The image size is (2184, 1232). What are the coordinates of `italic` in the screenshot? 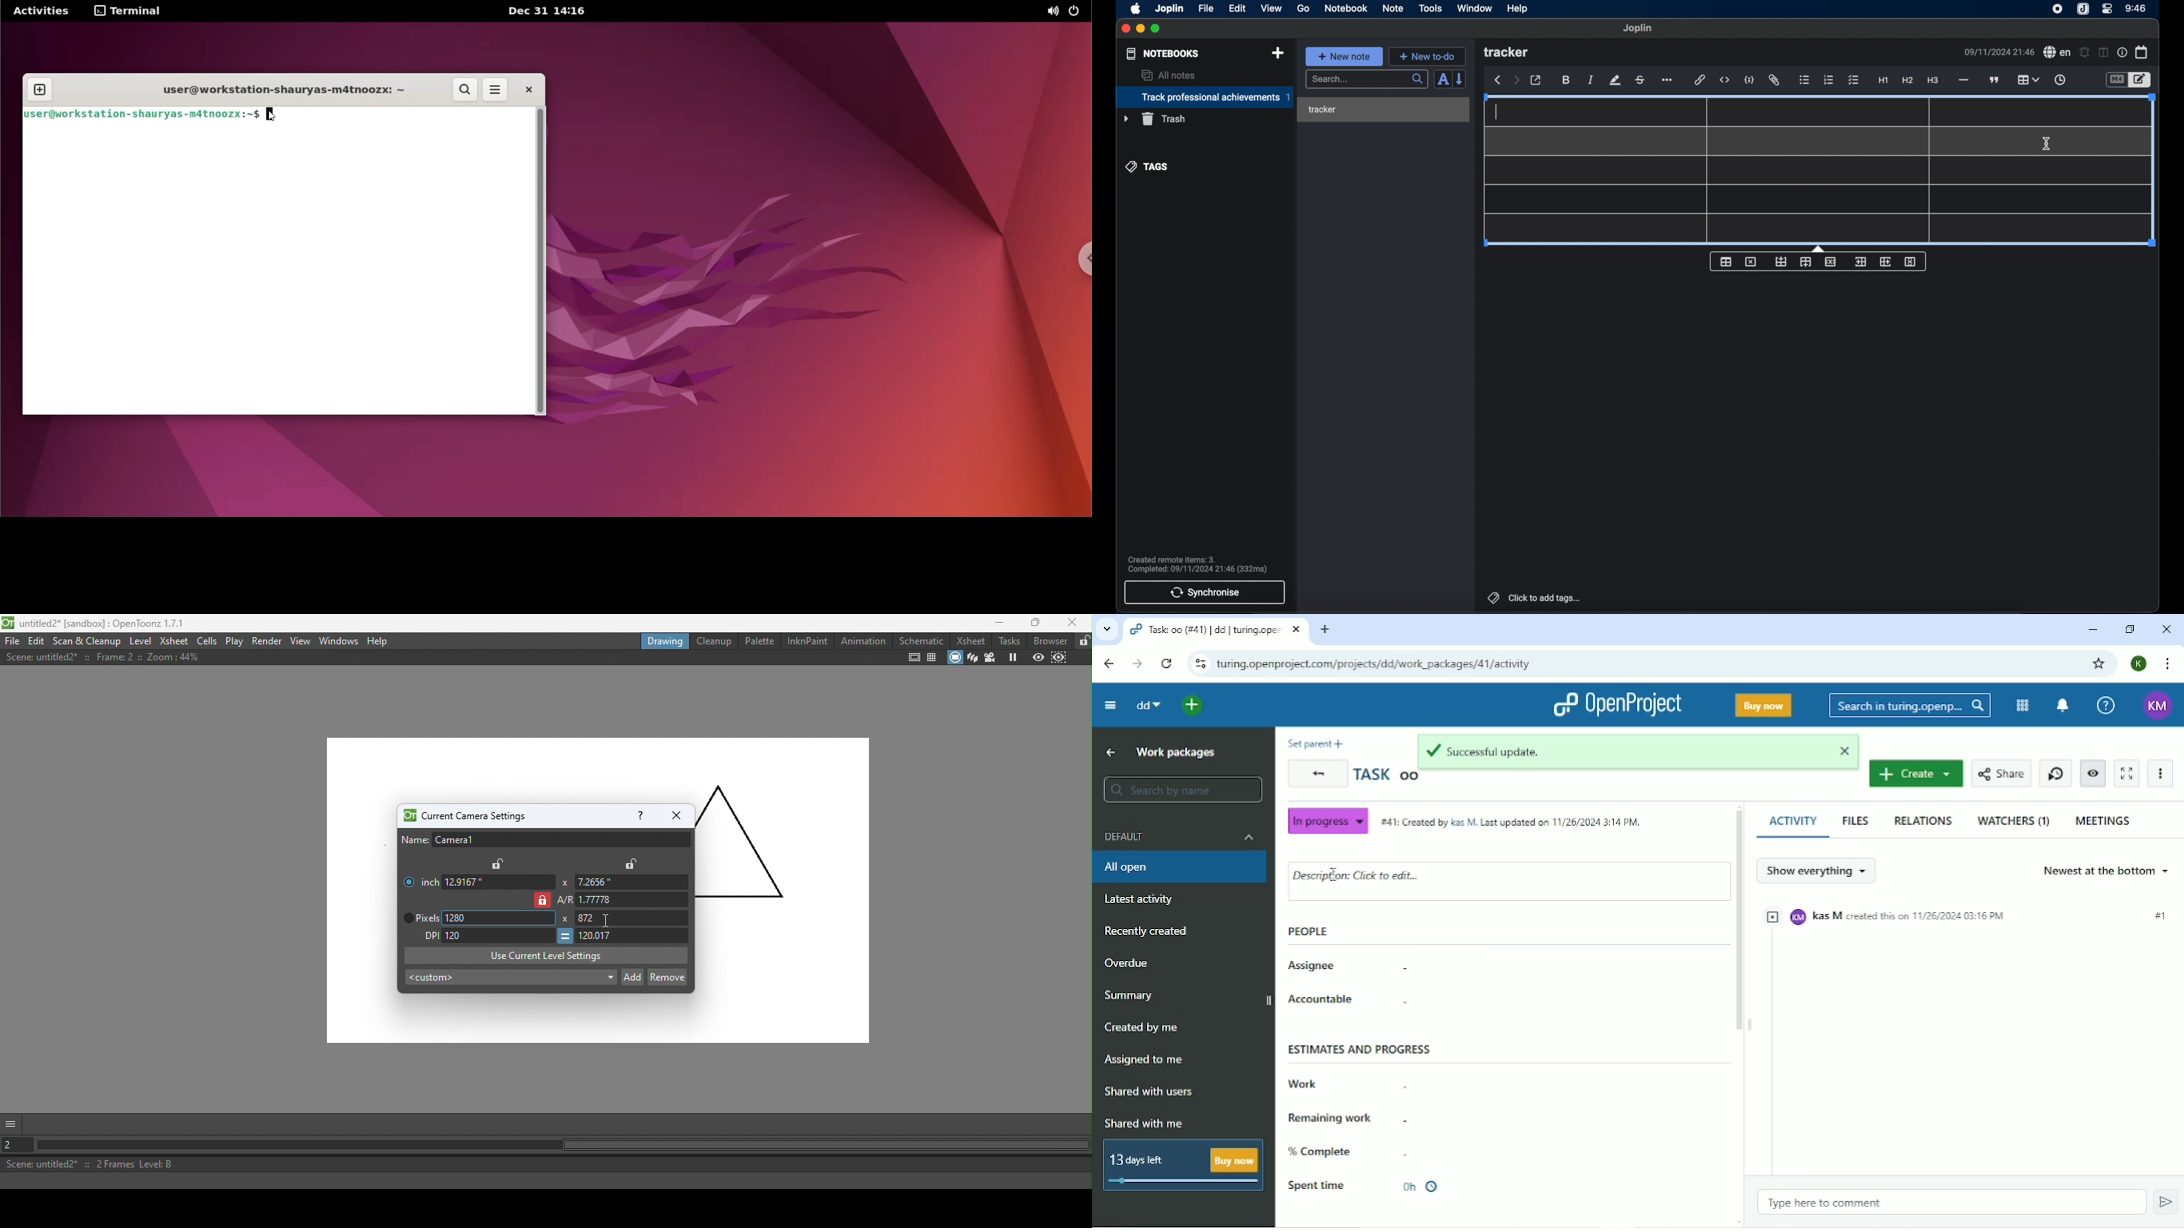 It's located at (1591, 81).